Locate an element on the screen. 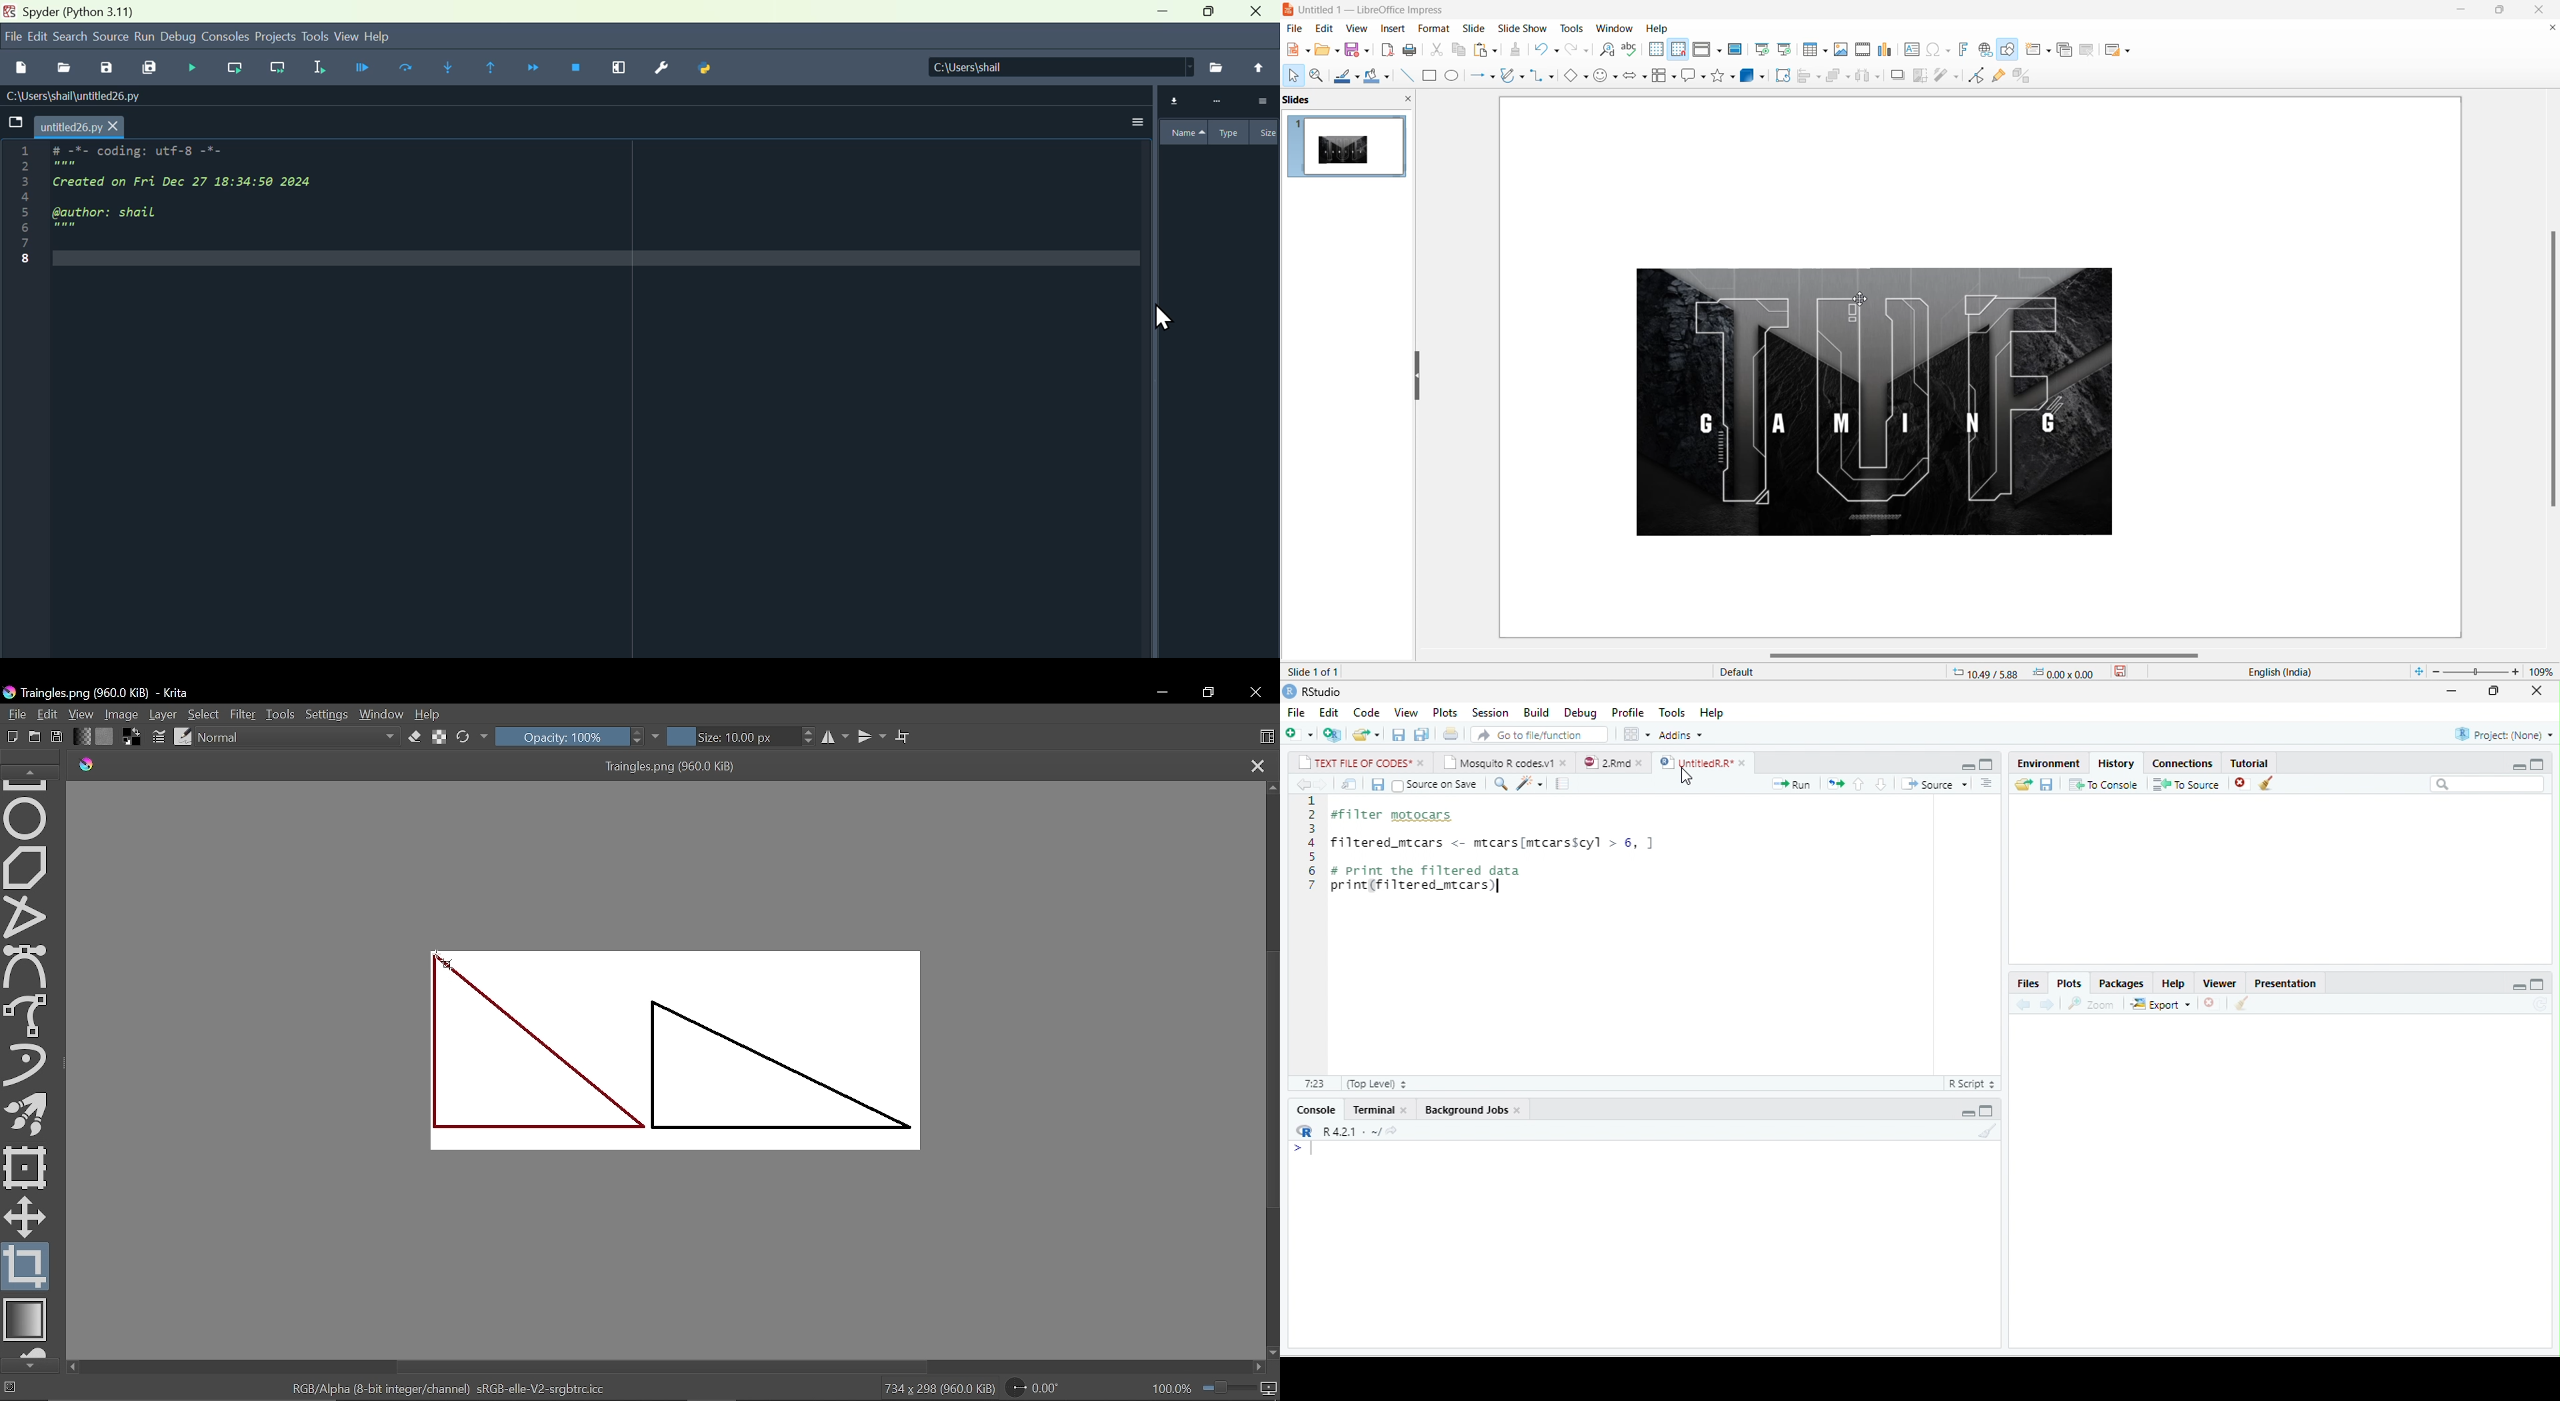  Size: 10.00 px is located at coordinates (734, 737).